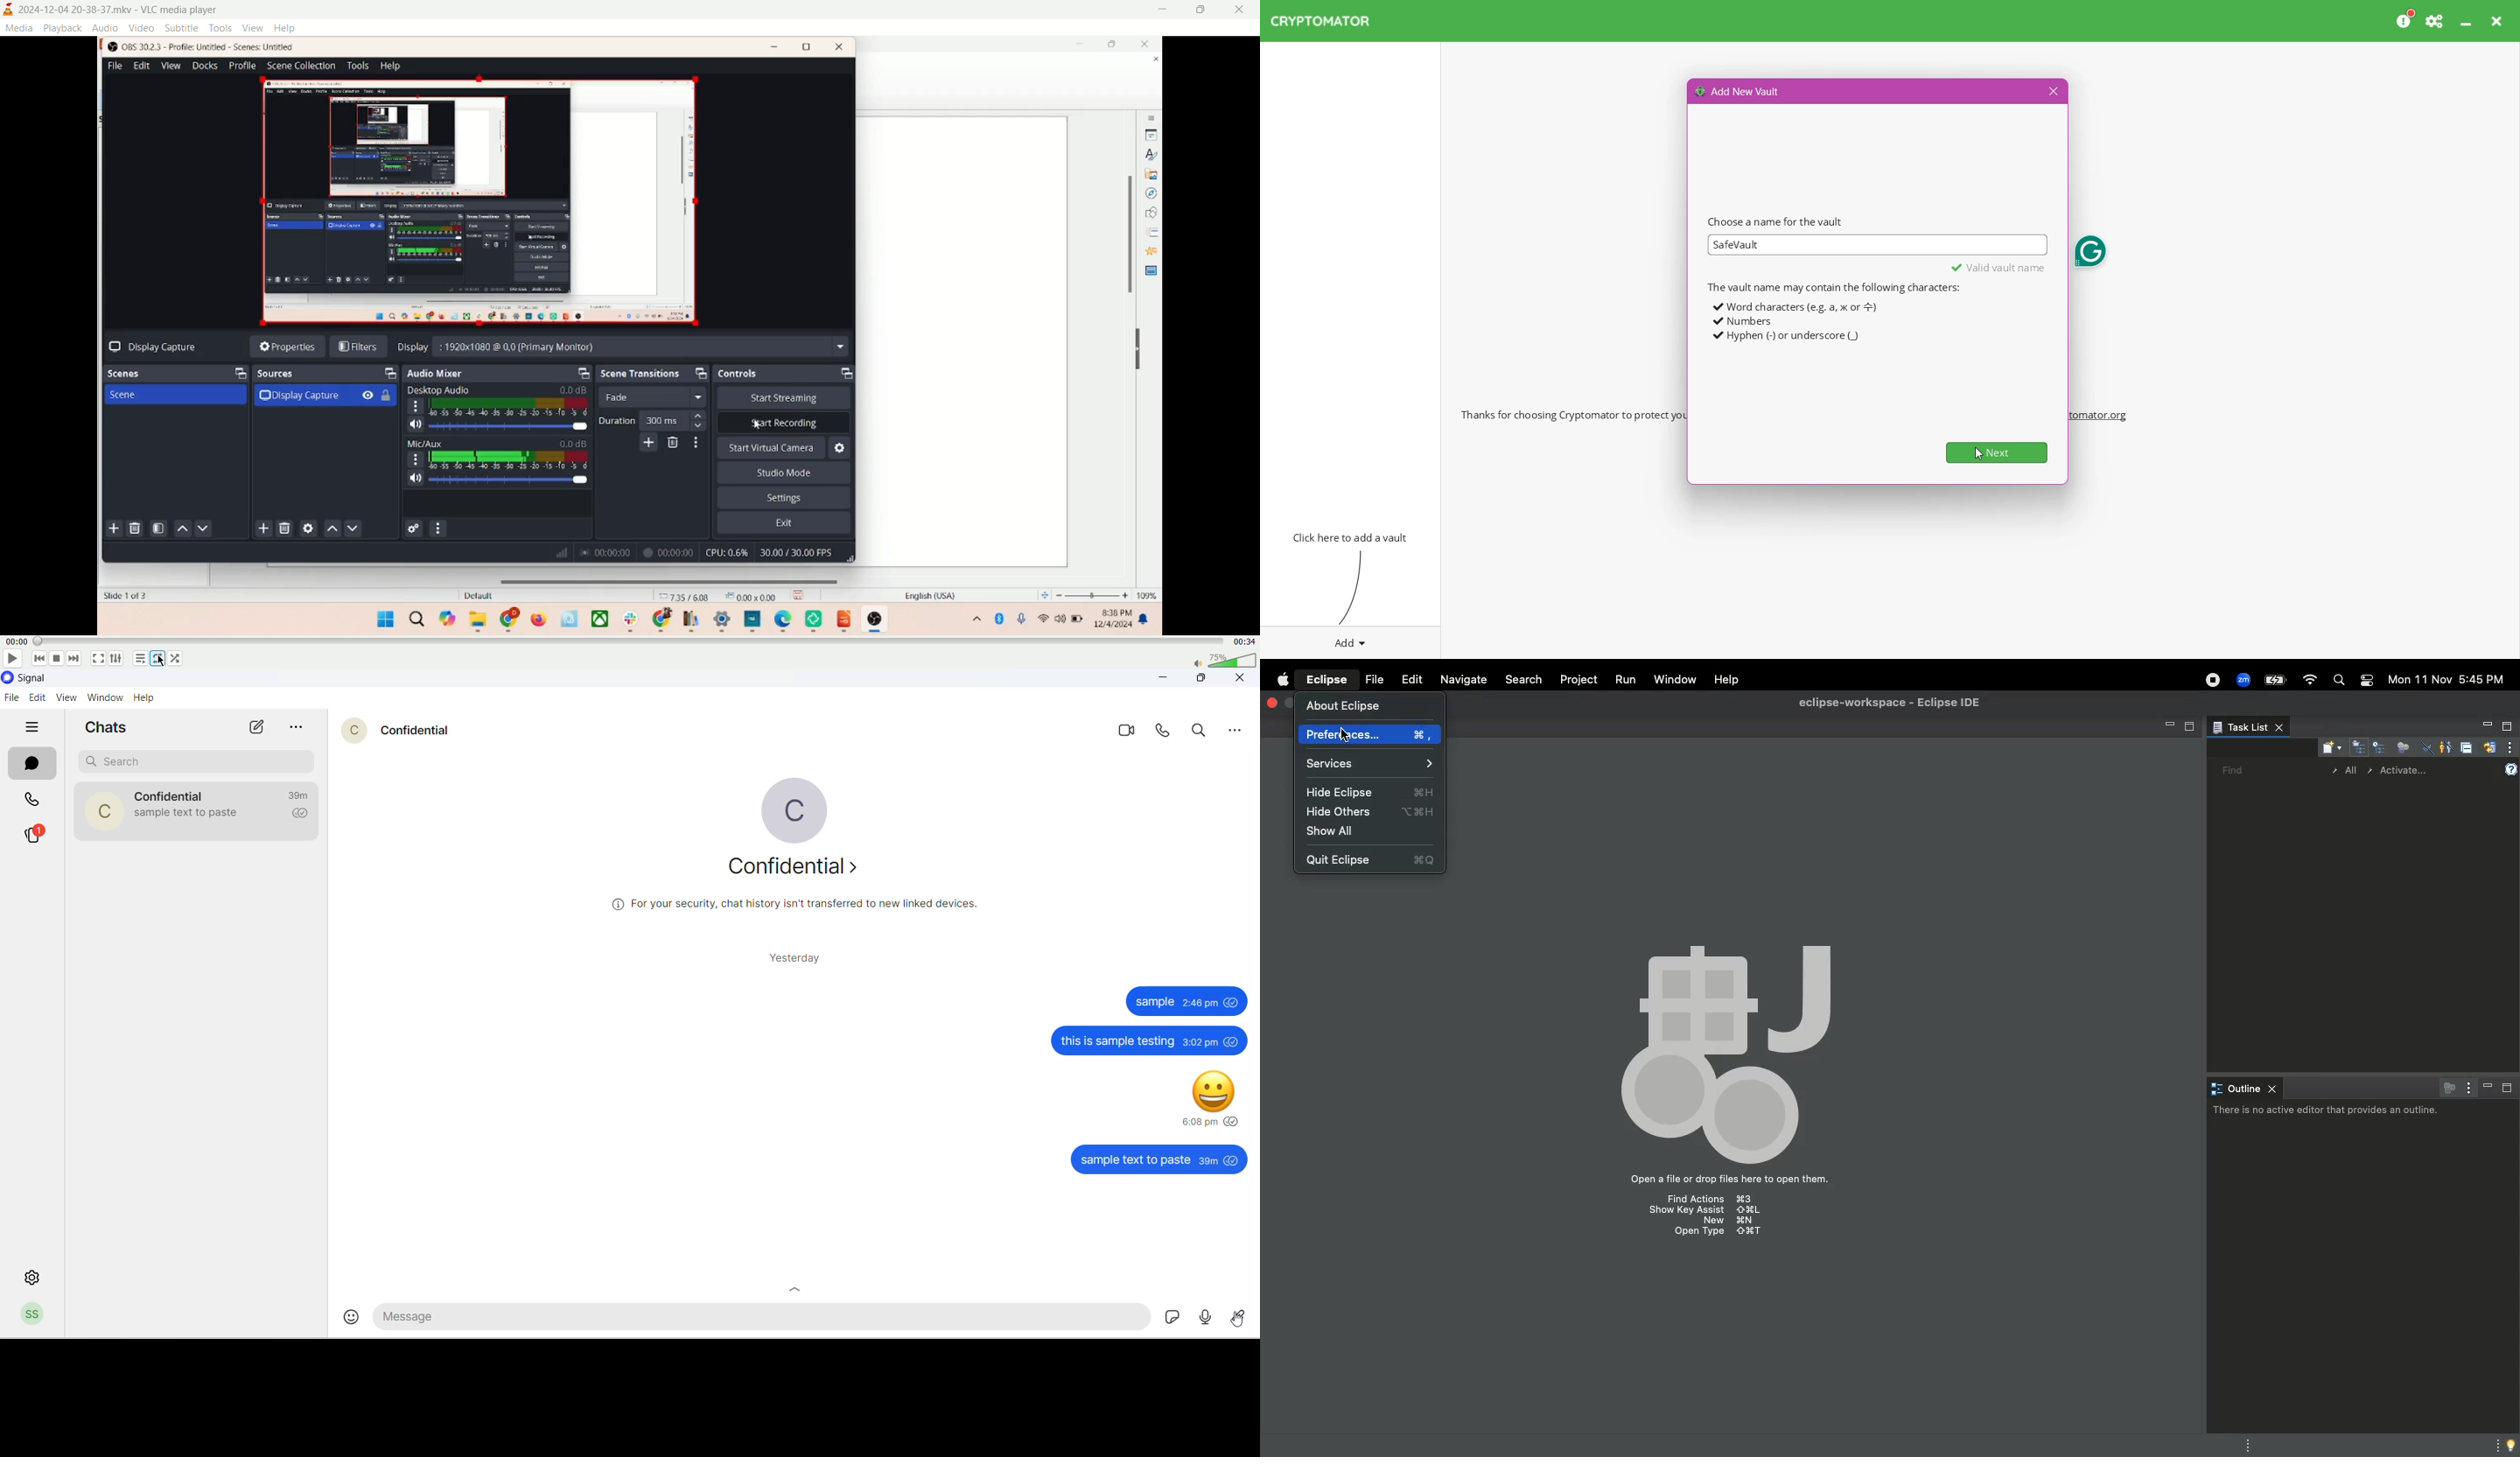 Image resolution: width=2520 pixels, height=1484 pixels. I want to click on chats, so click(30, 765).